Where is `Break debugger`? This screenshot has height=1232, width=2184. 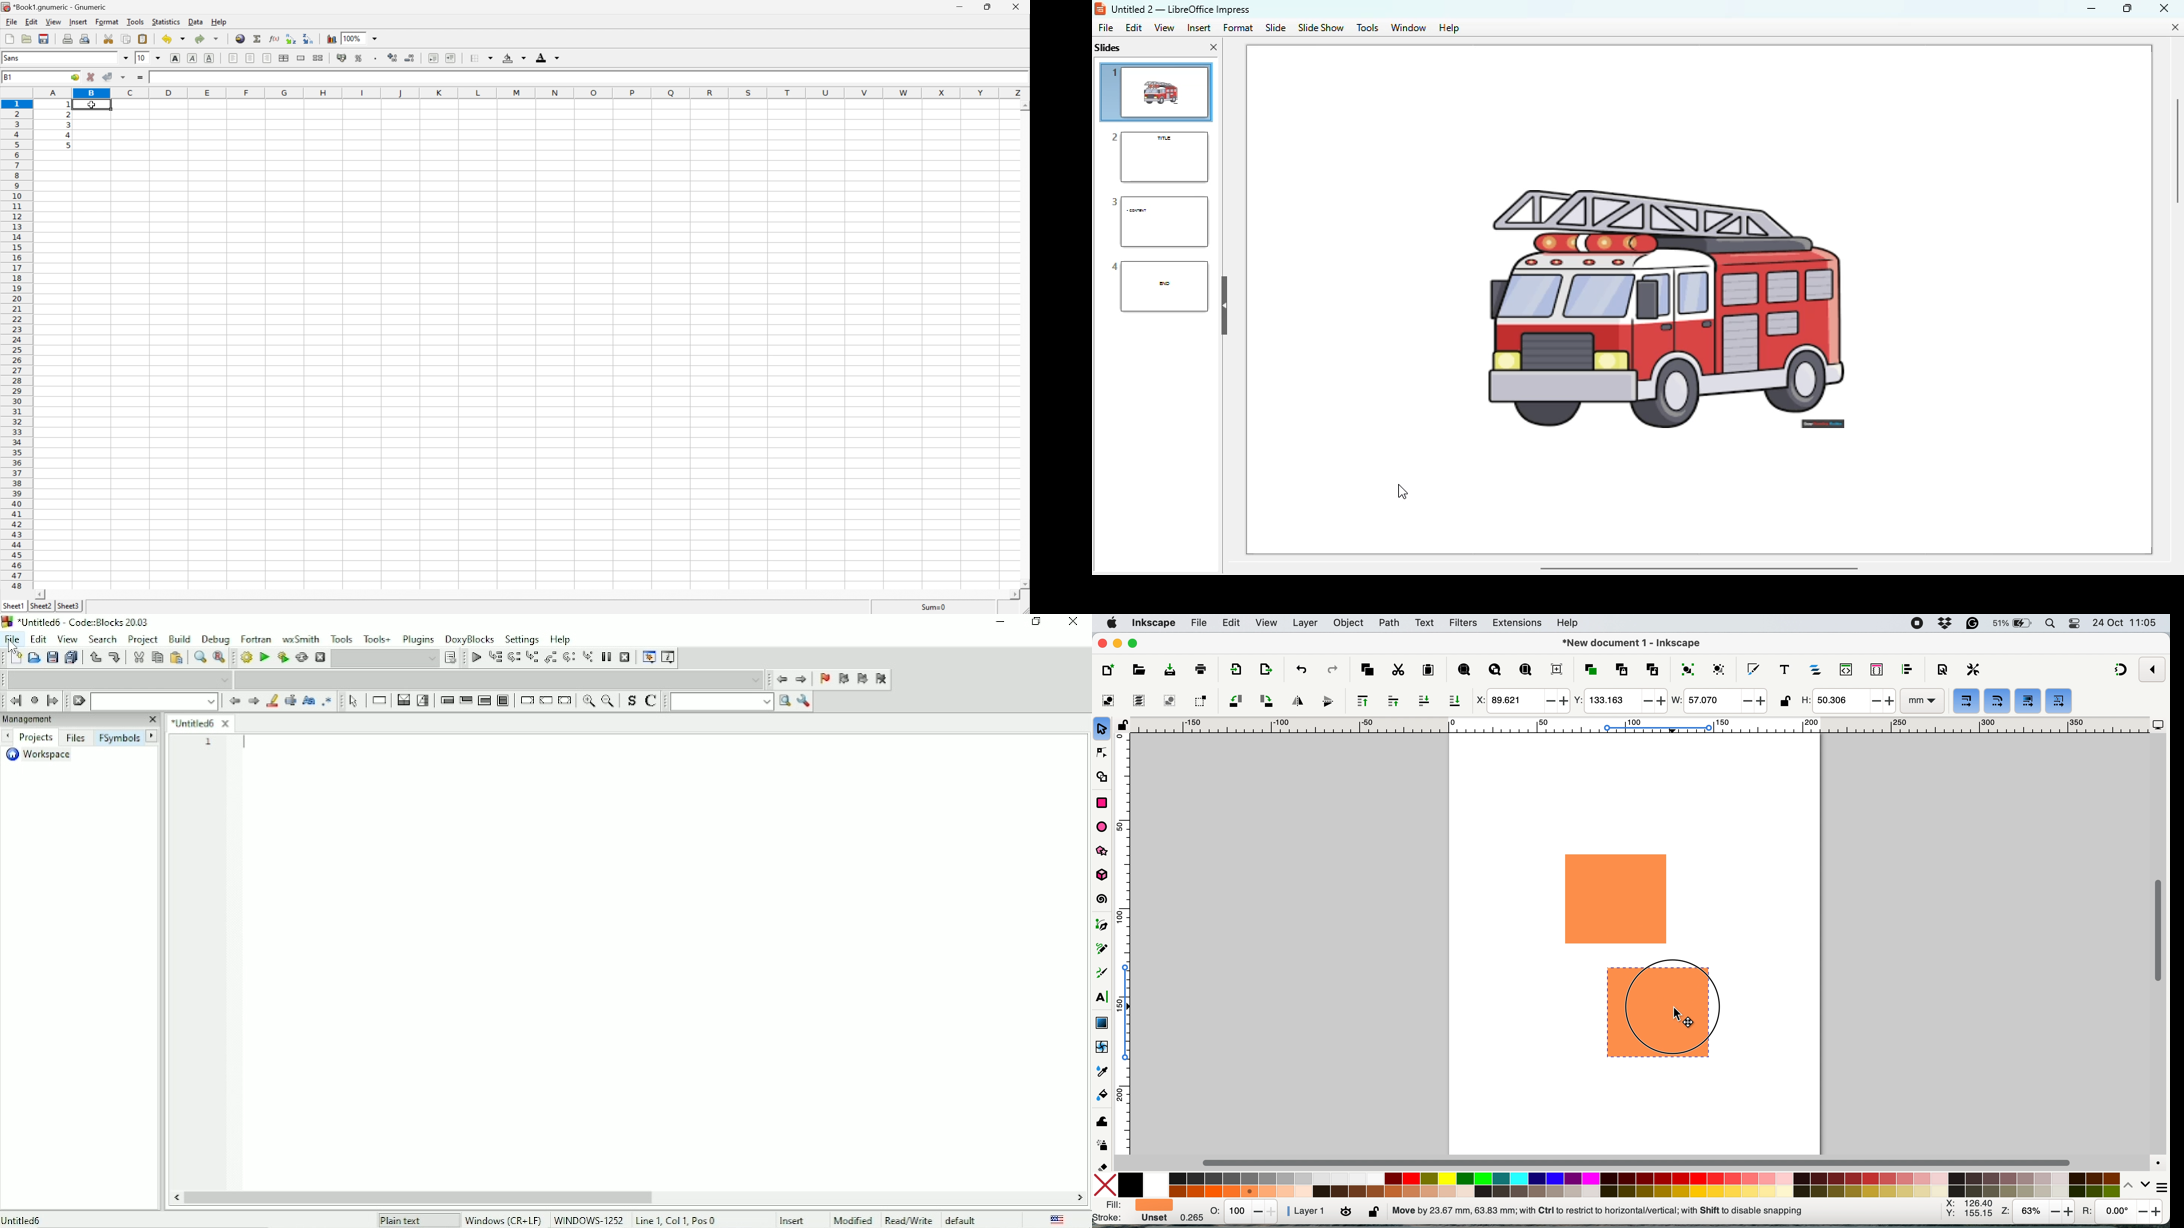
Break debugger is located at coordinates (605, 657).